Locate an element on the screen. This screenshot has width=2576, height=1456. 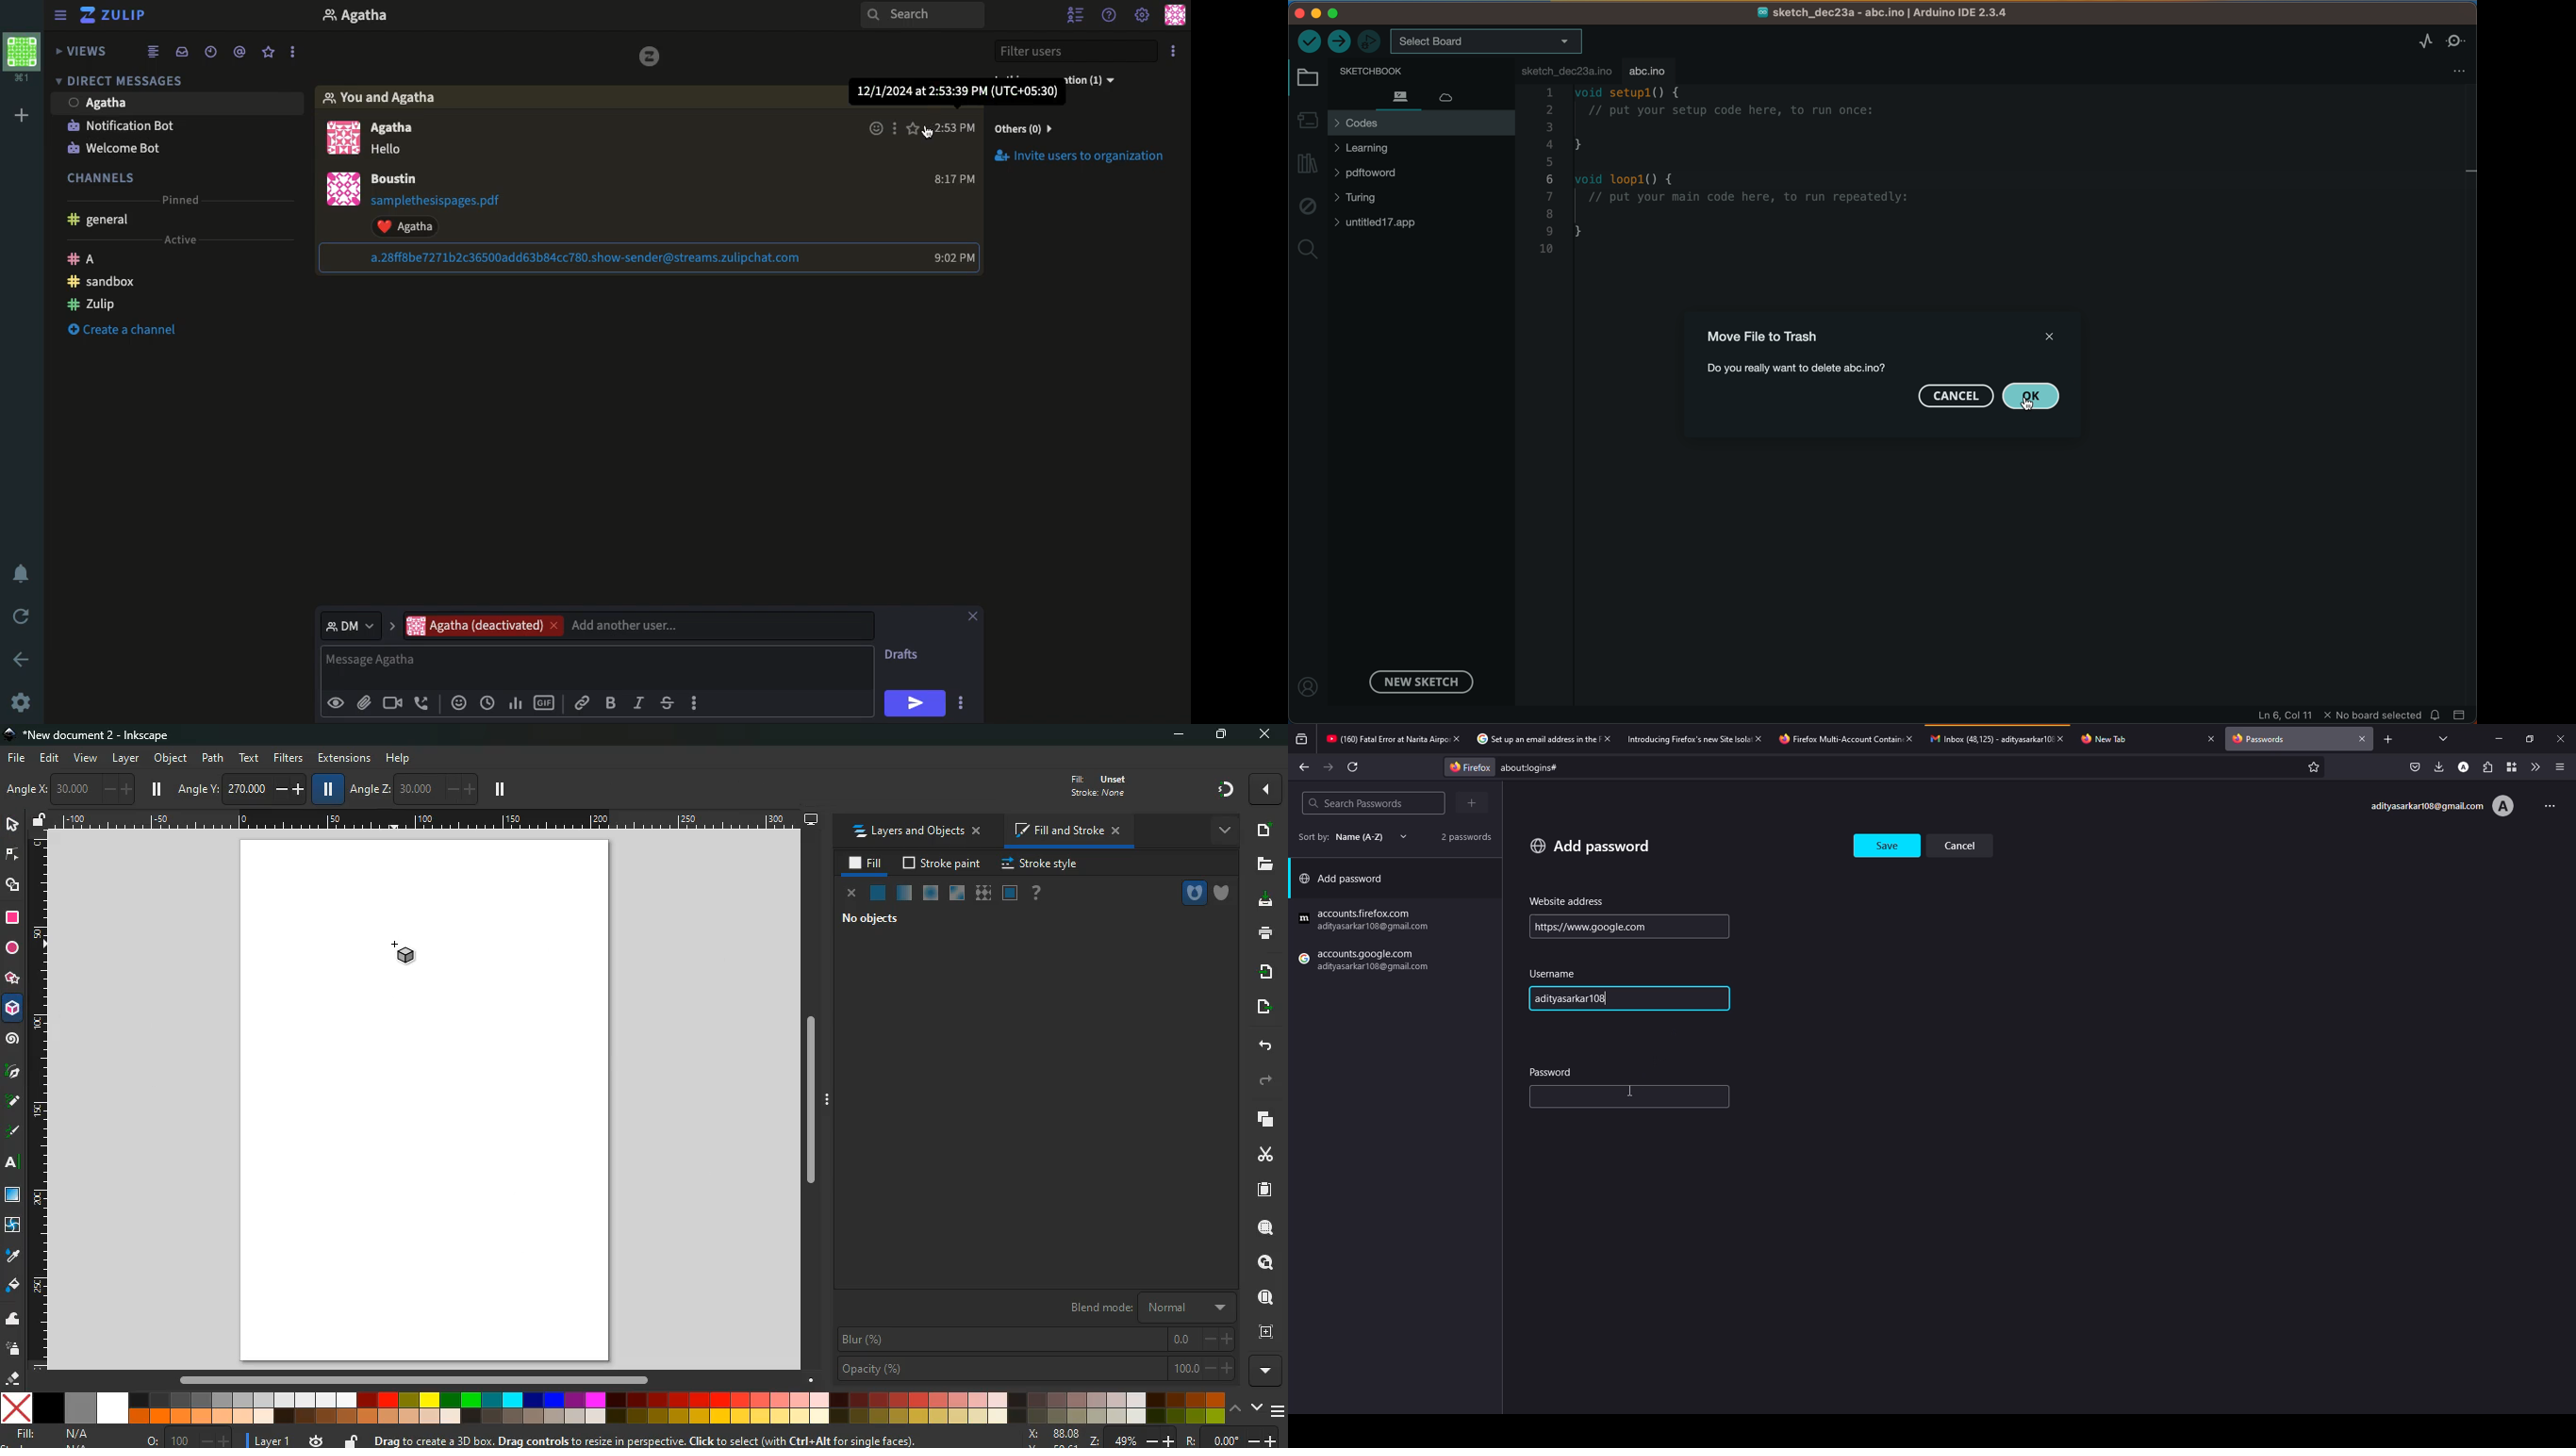
drop is located at coordinates (11, 1255).